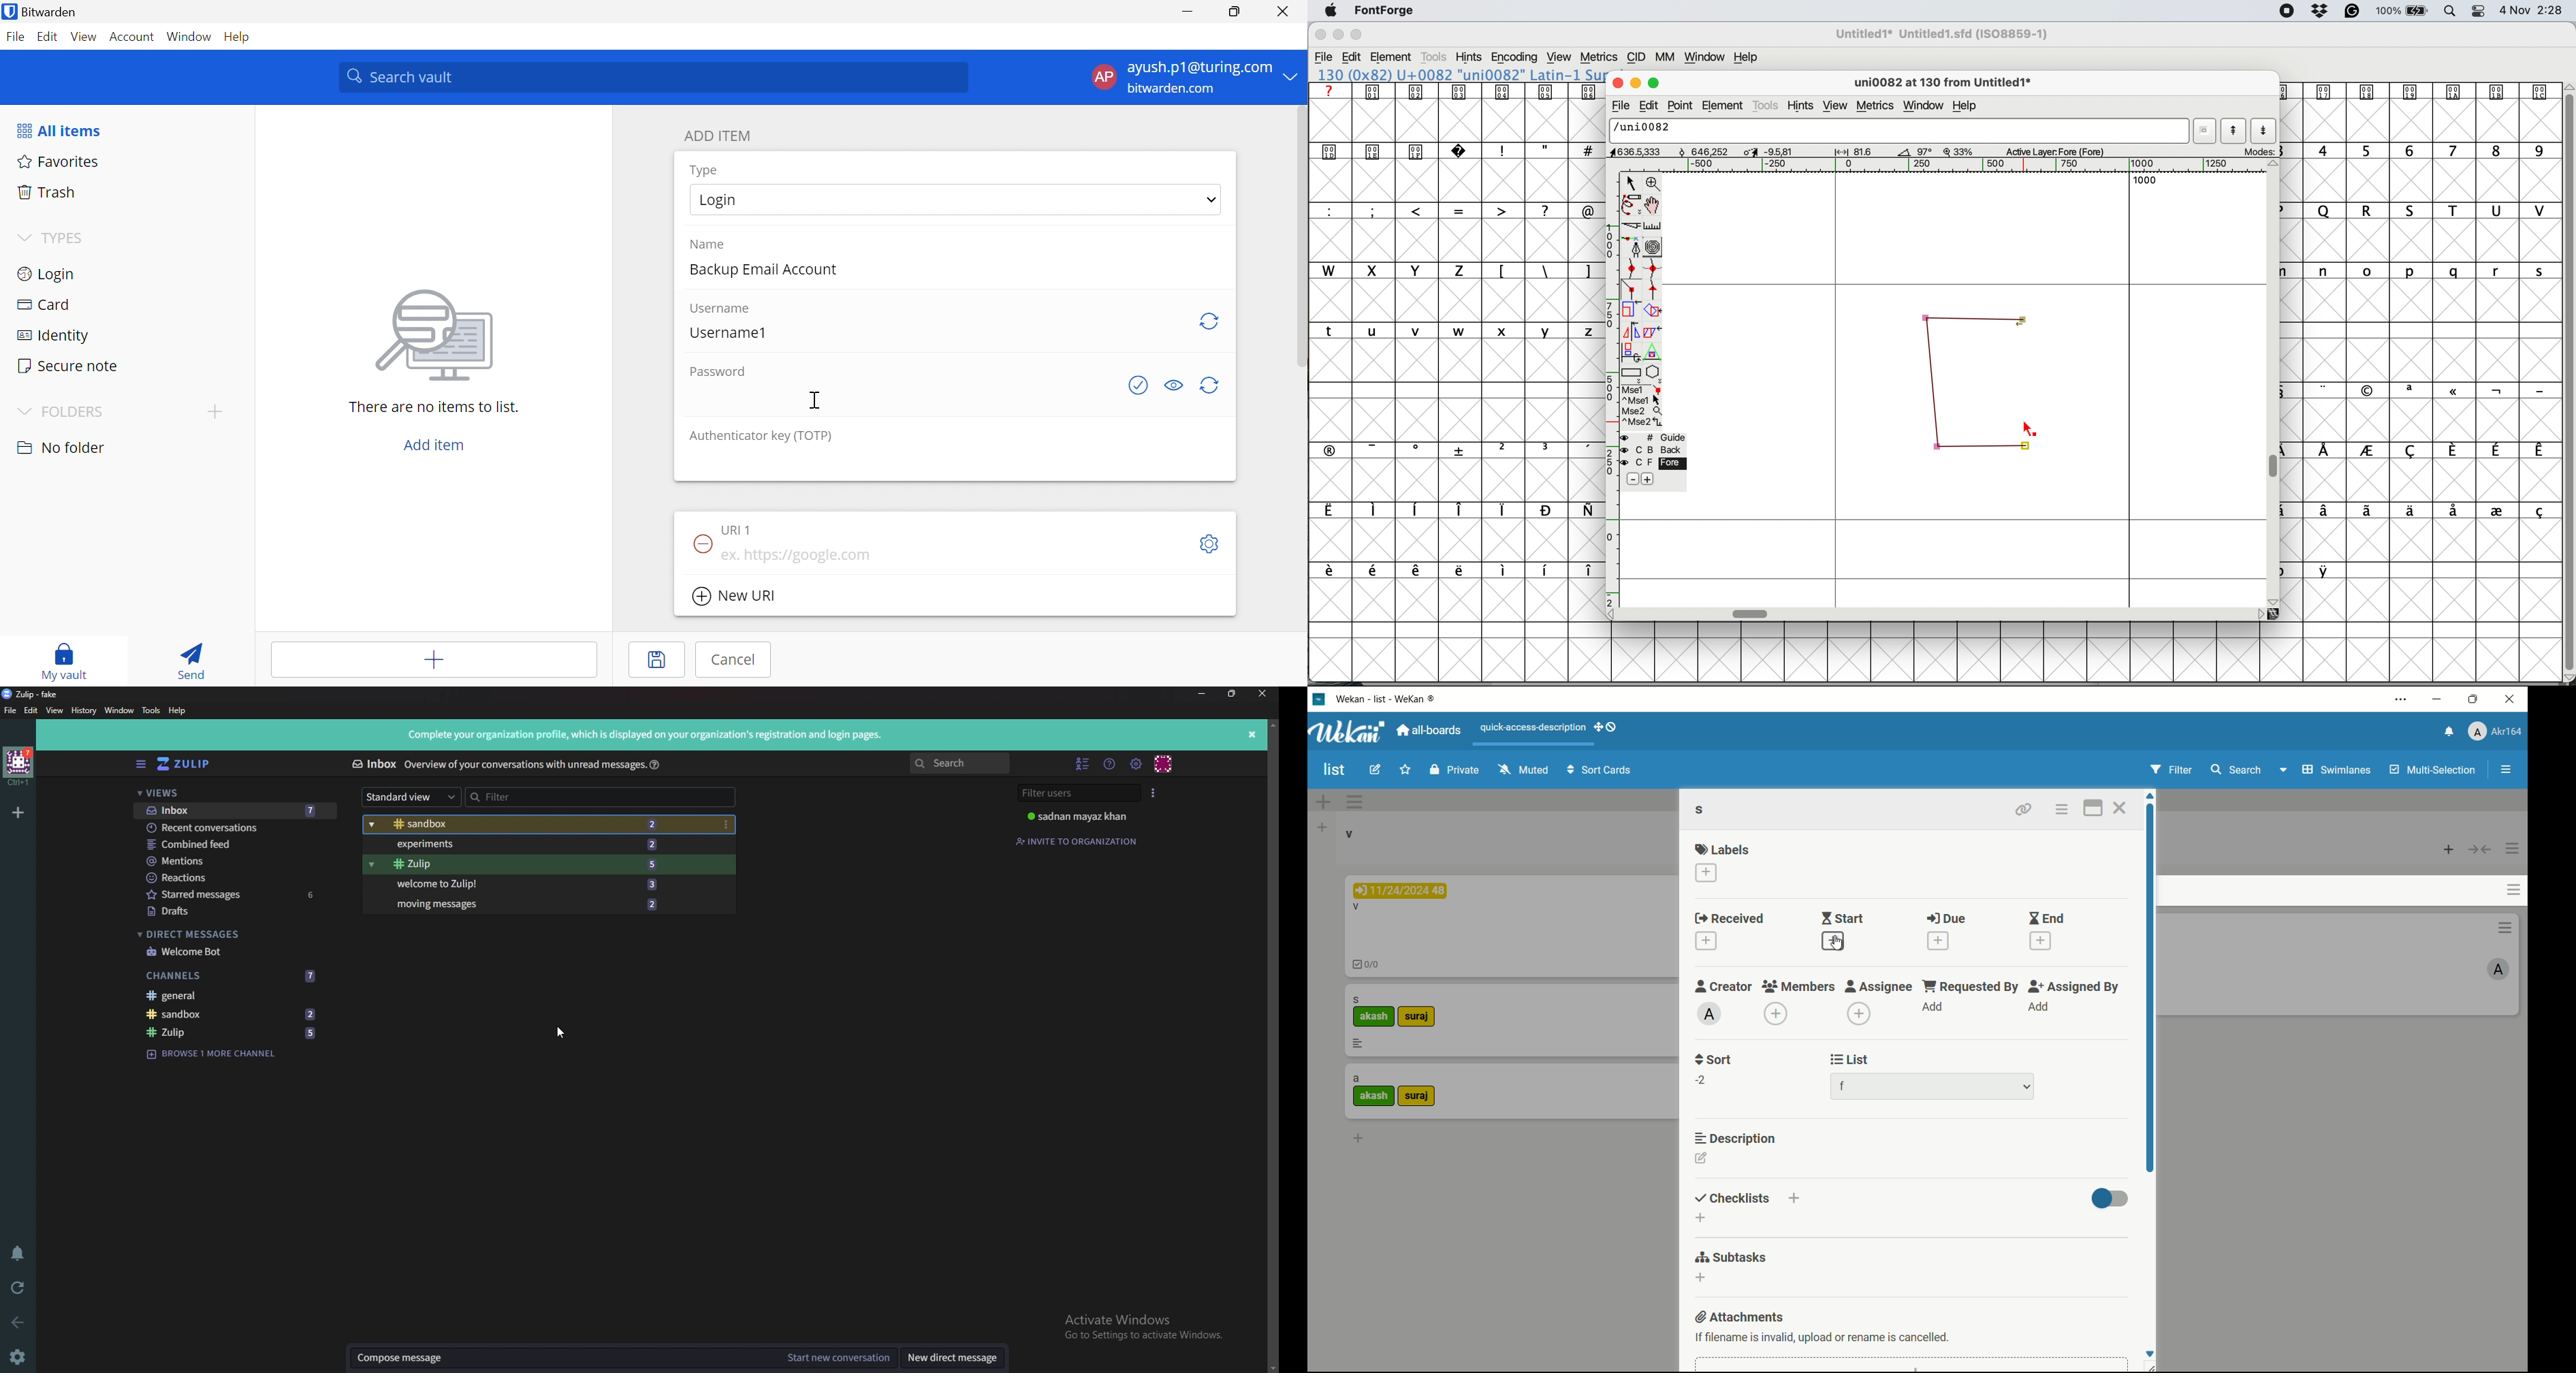 The height and width of the screenshot is (1400, 2576). I want to click on Overview of your conversations with unread messages, so click(522, 765).